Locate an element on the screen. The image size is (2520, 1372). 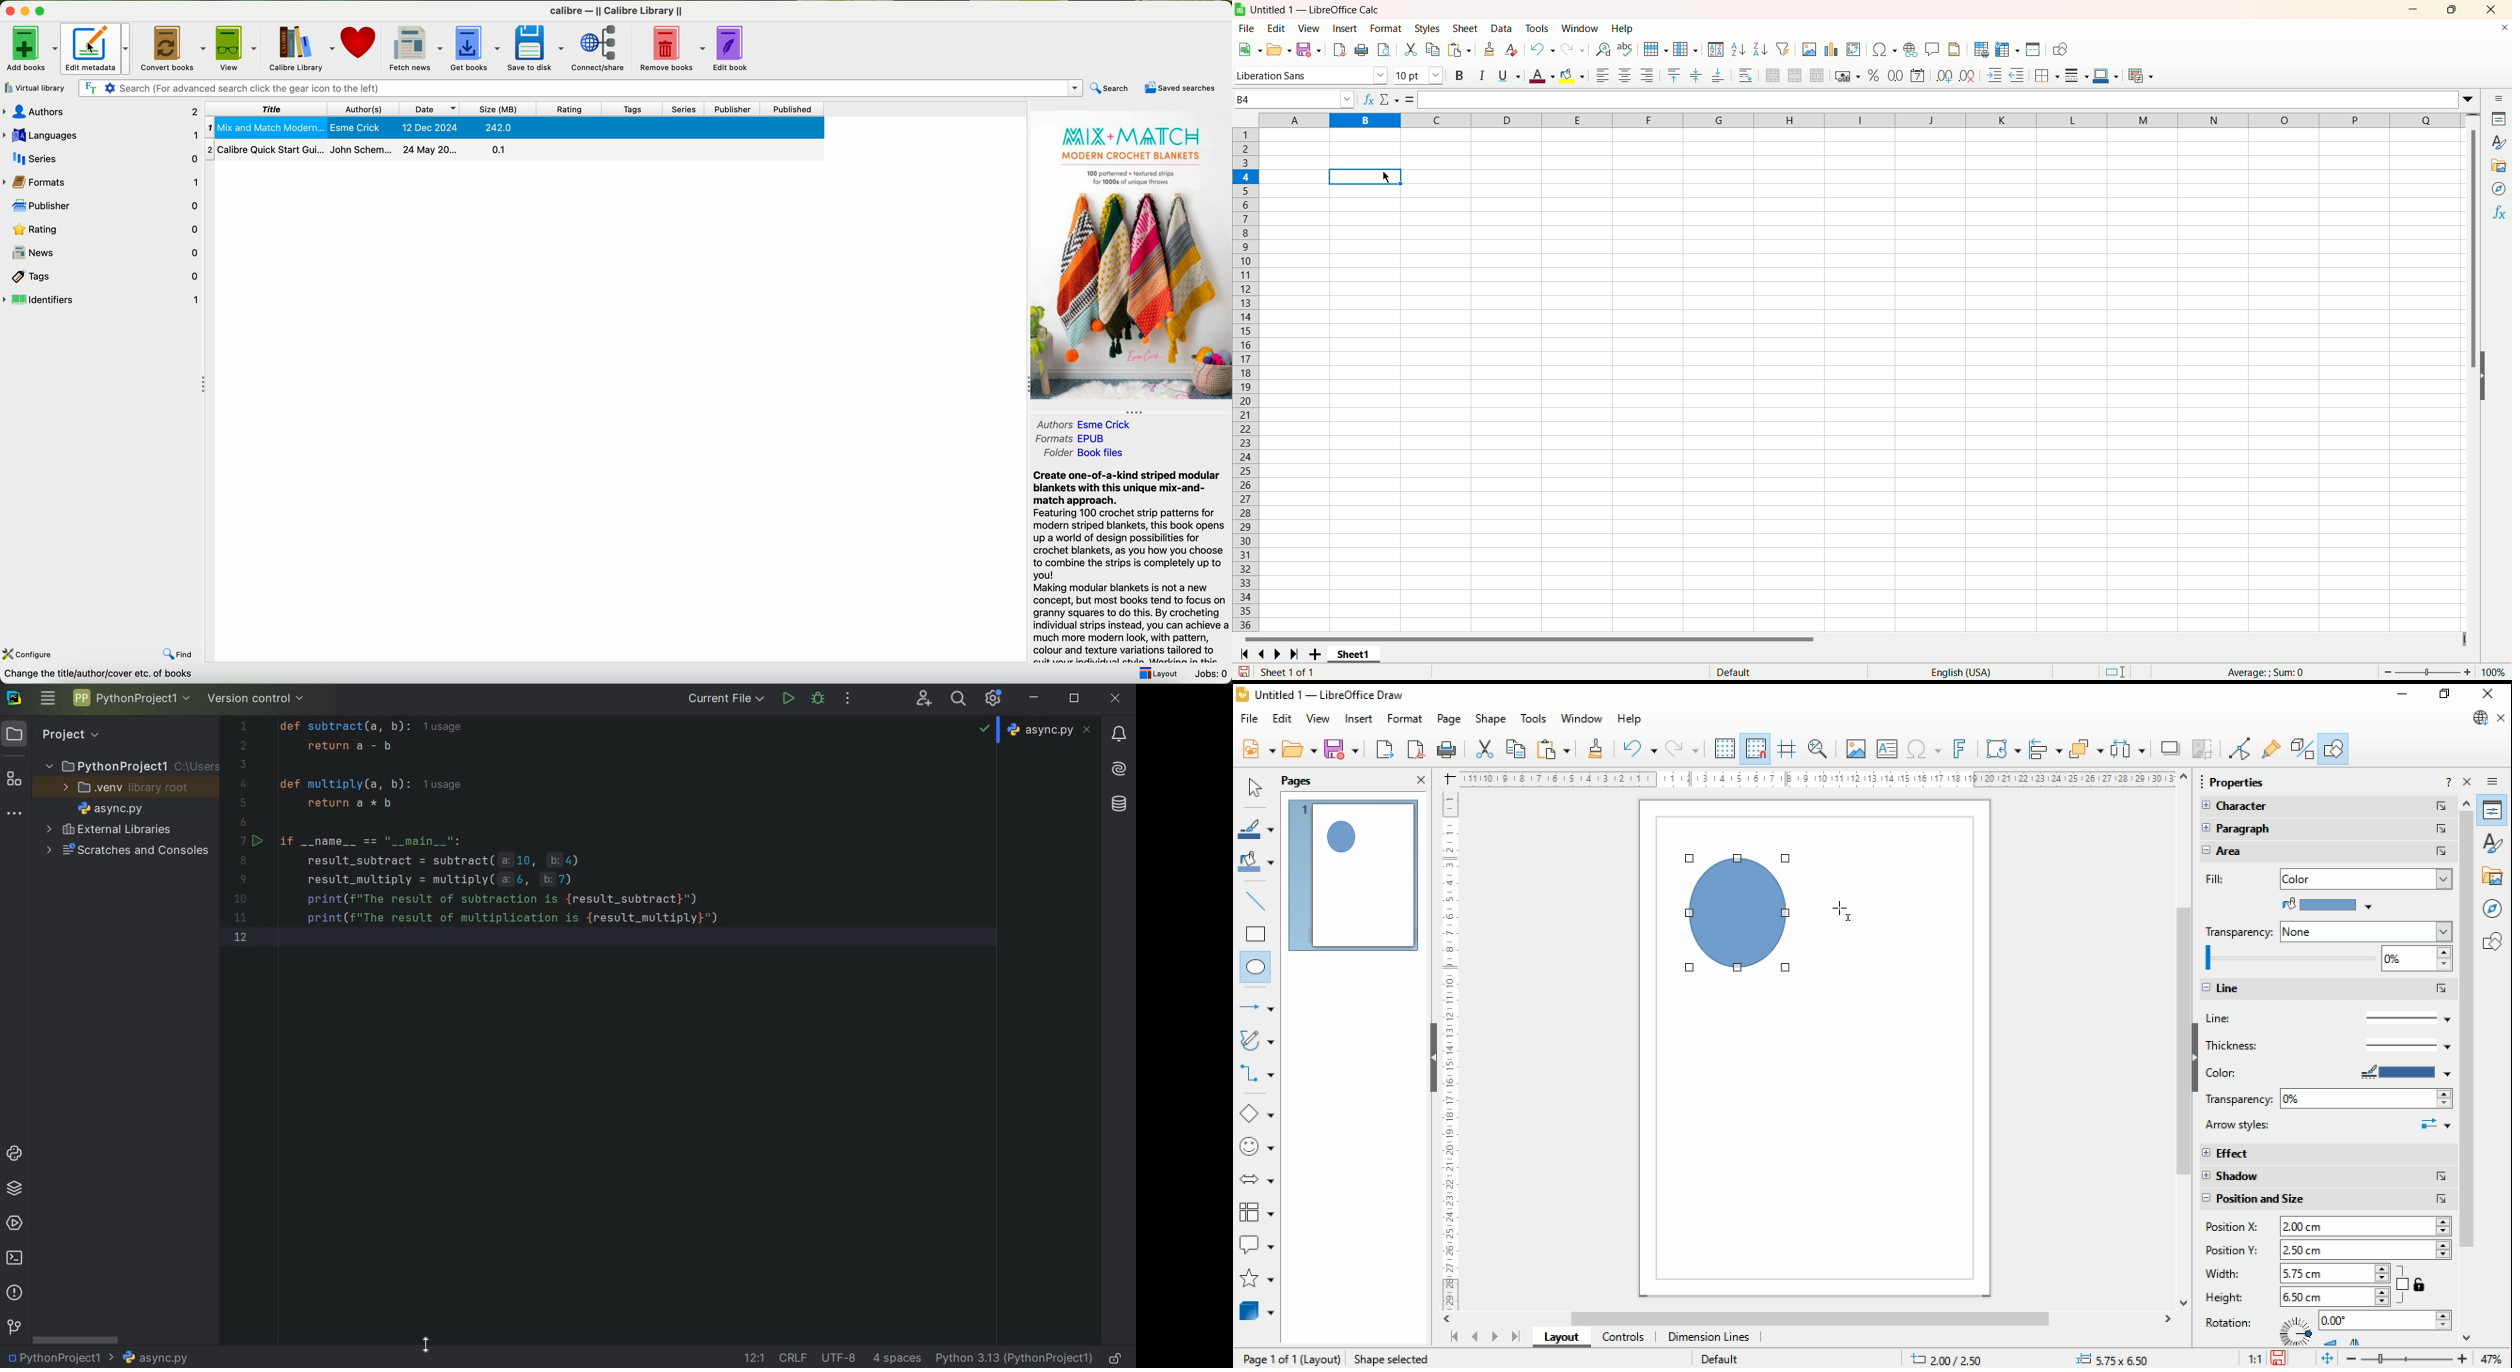
save is located at coordinates (1244, 671).